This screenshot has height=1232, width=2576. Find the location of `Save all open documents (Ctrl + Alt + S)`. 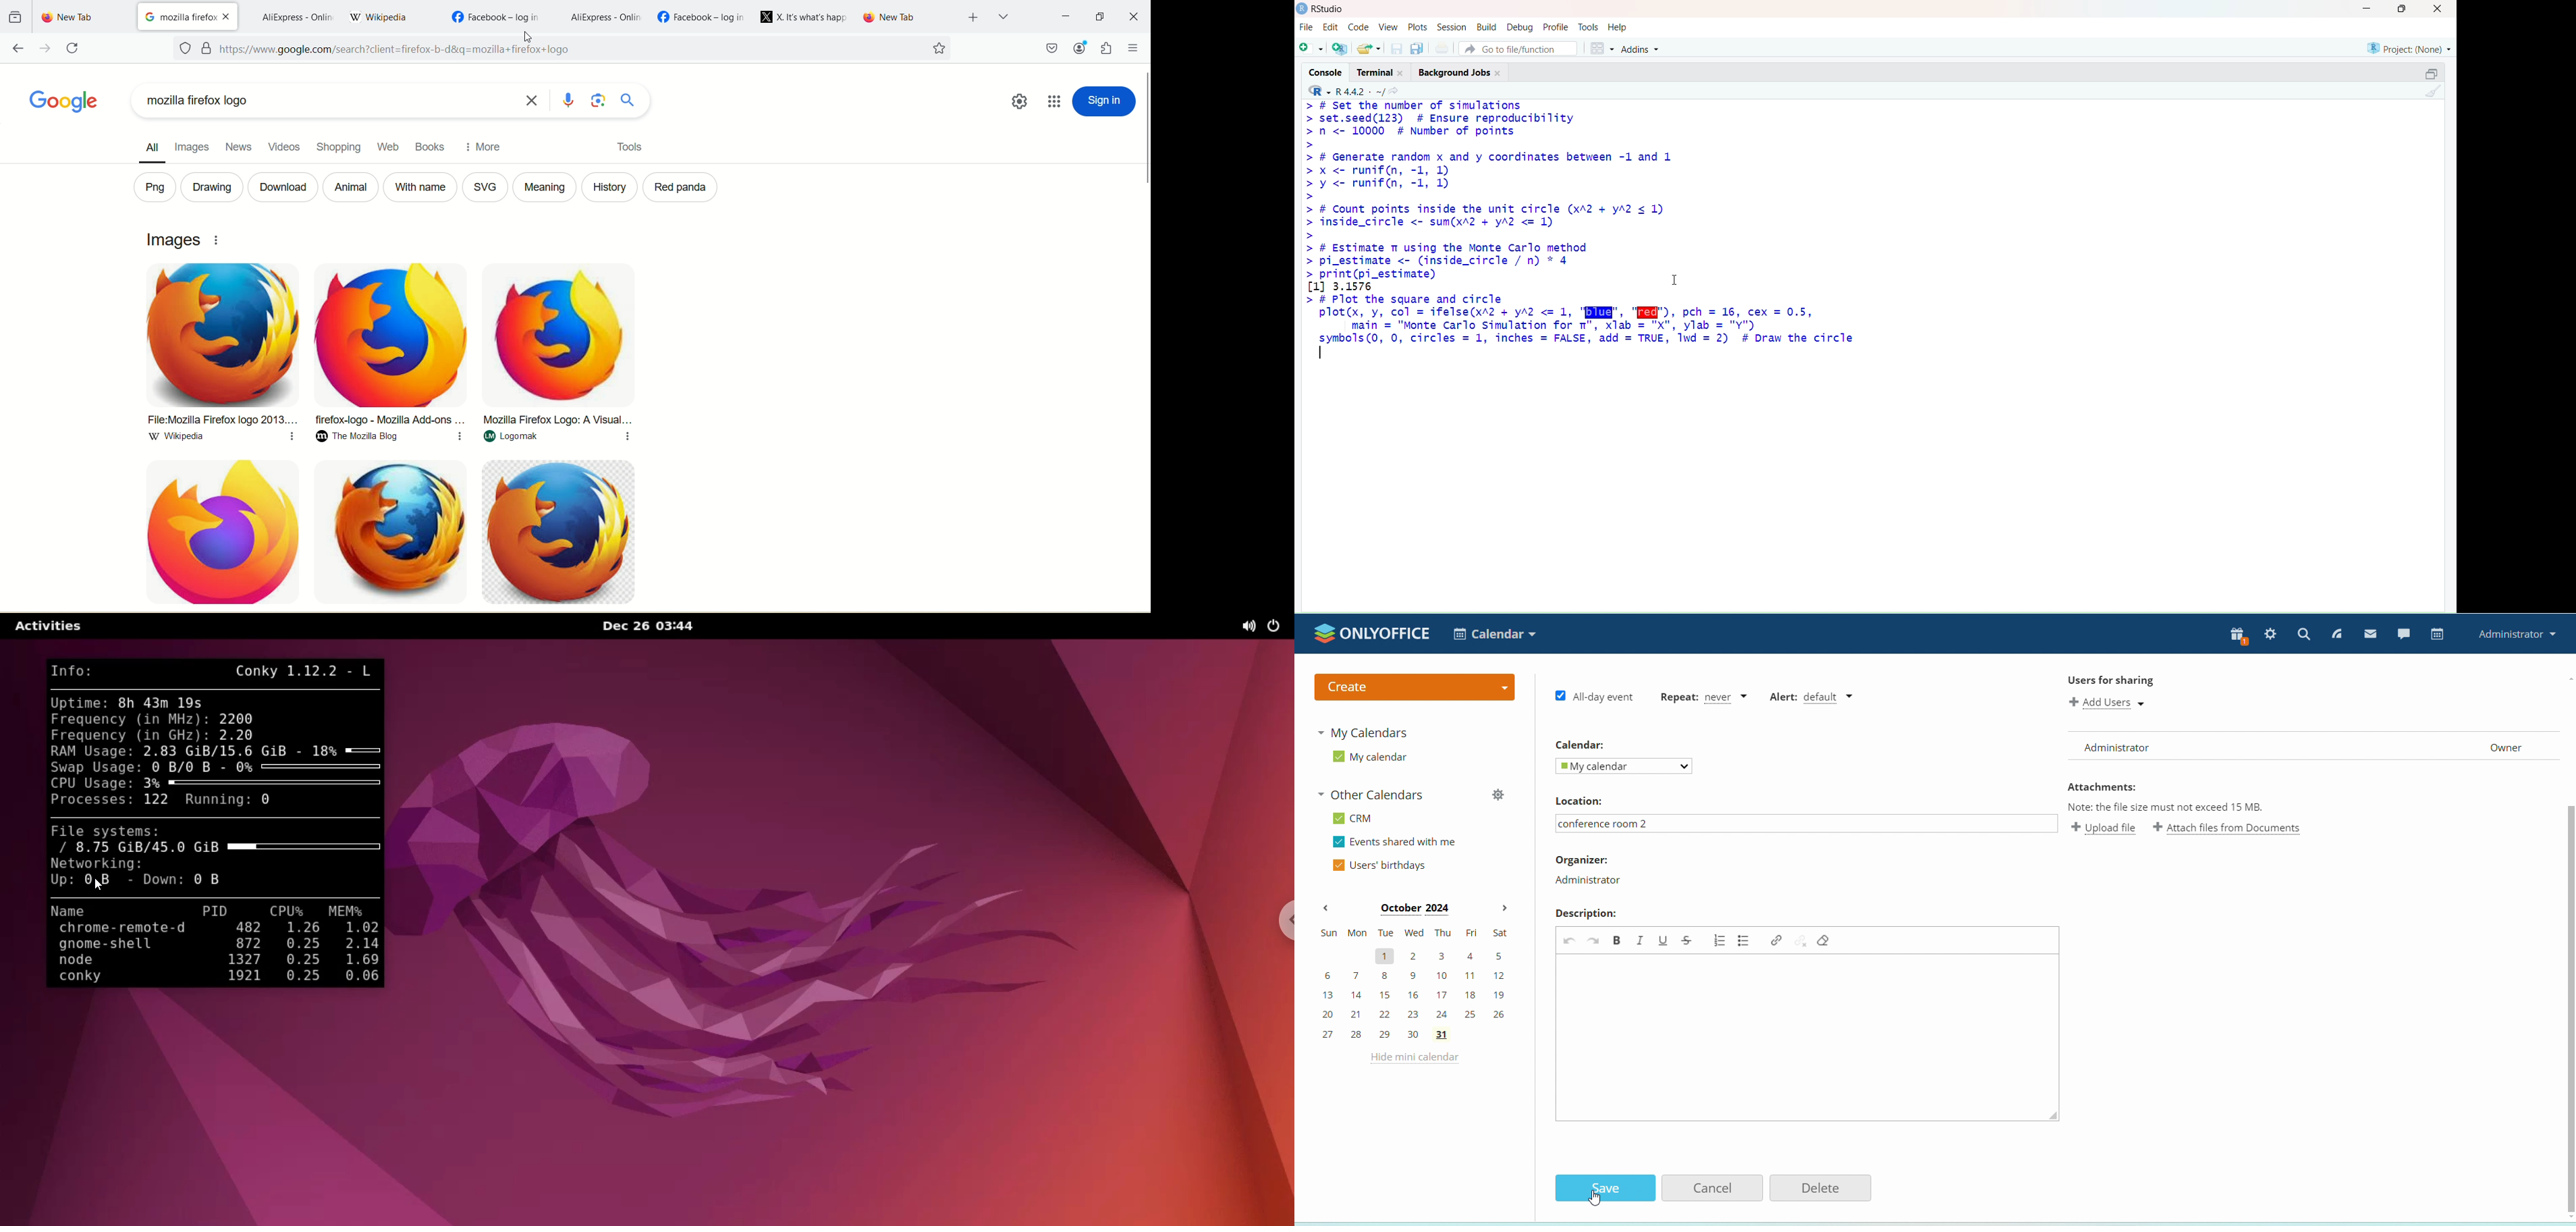

Save all open documents (Ctrl + Alt + S) is located at coordinates (1418, 47).